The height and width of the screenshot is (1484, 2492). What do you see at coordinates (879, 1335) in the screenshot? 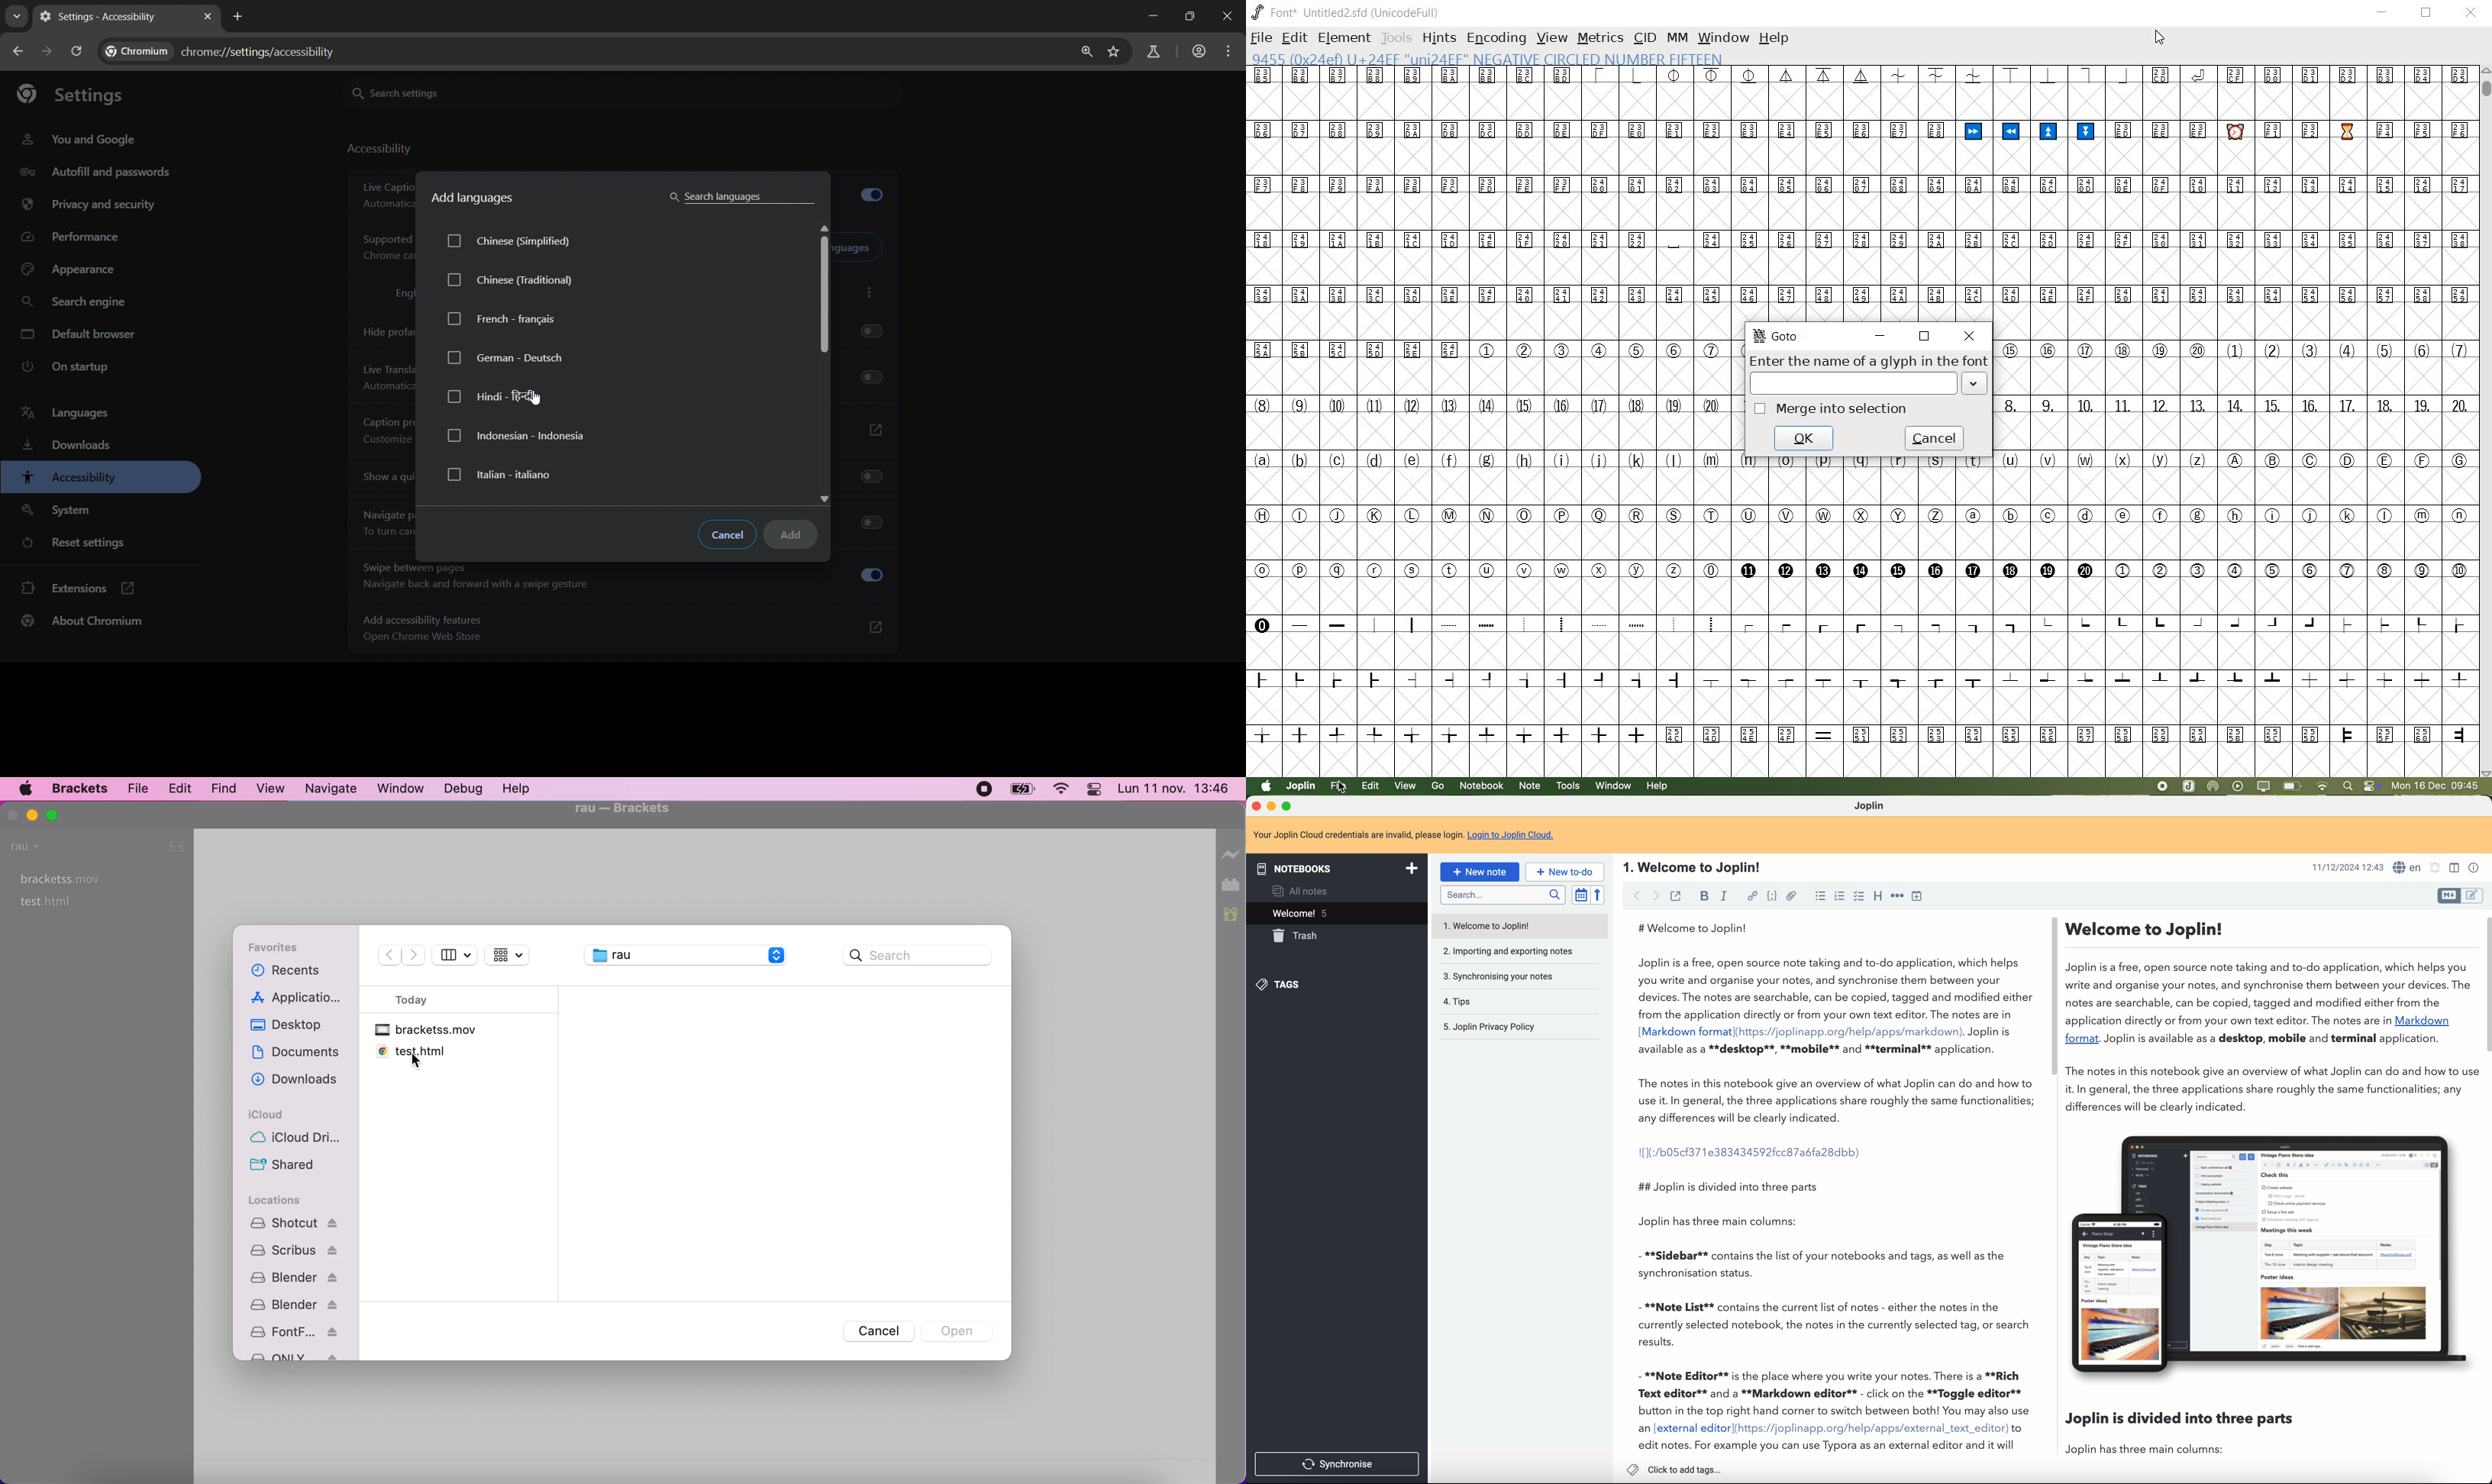
I see `cancel` at bounding box center [879, 1335].